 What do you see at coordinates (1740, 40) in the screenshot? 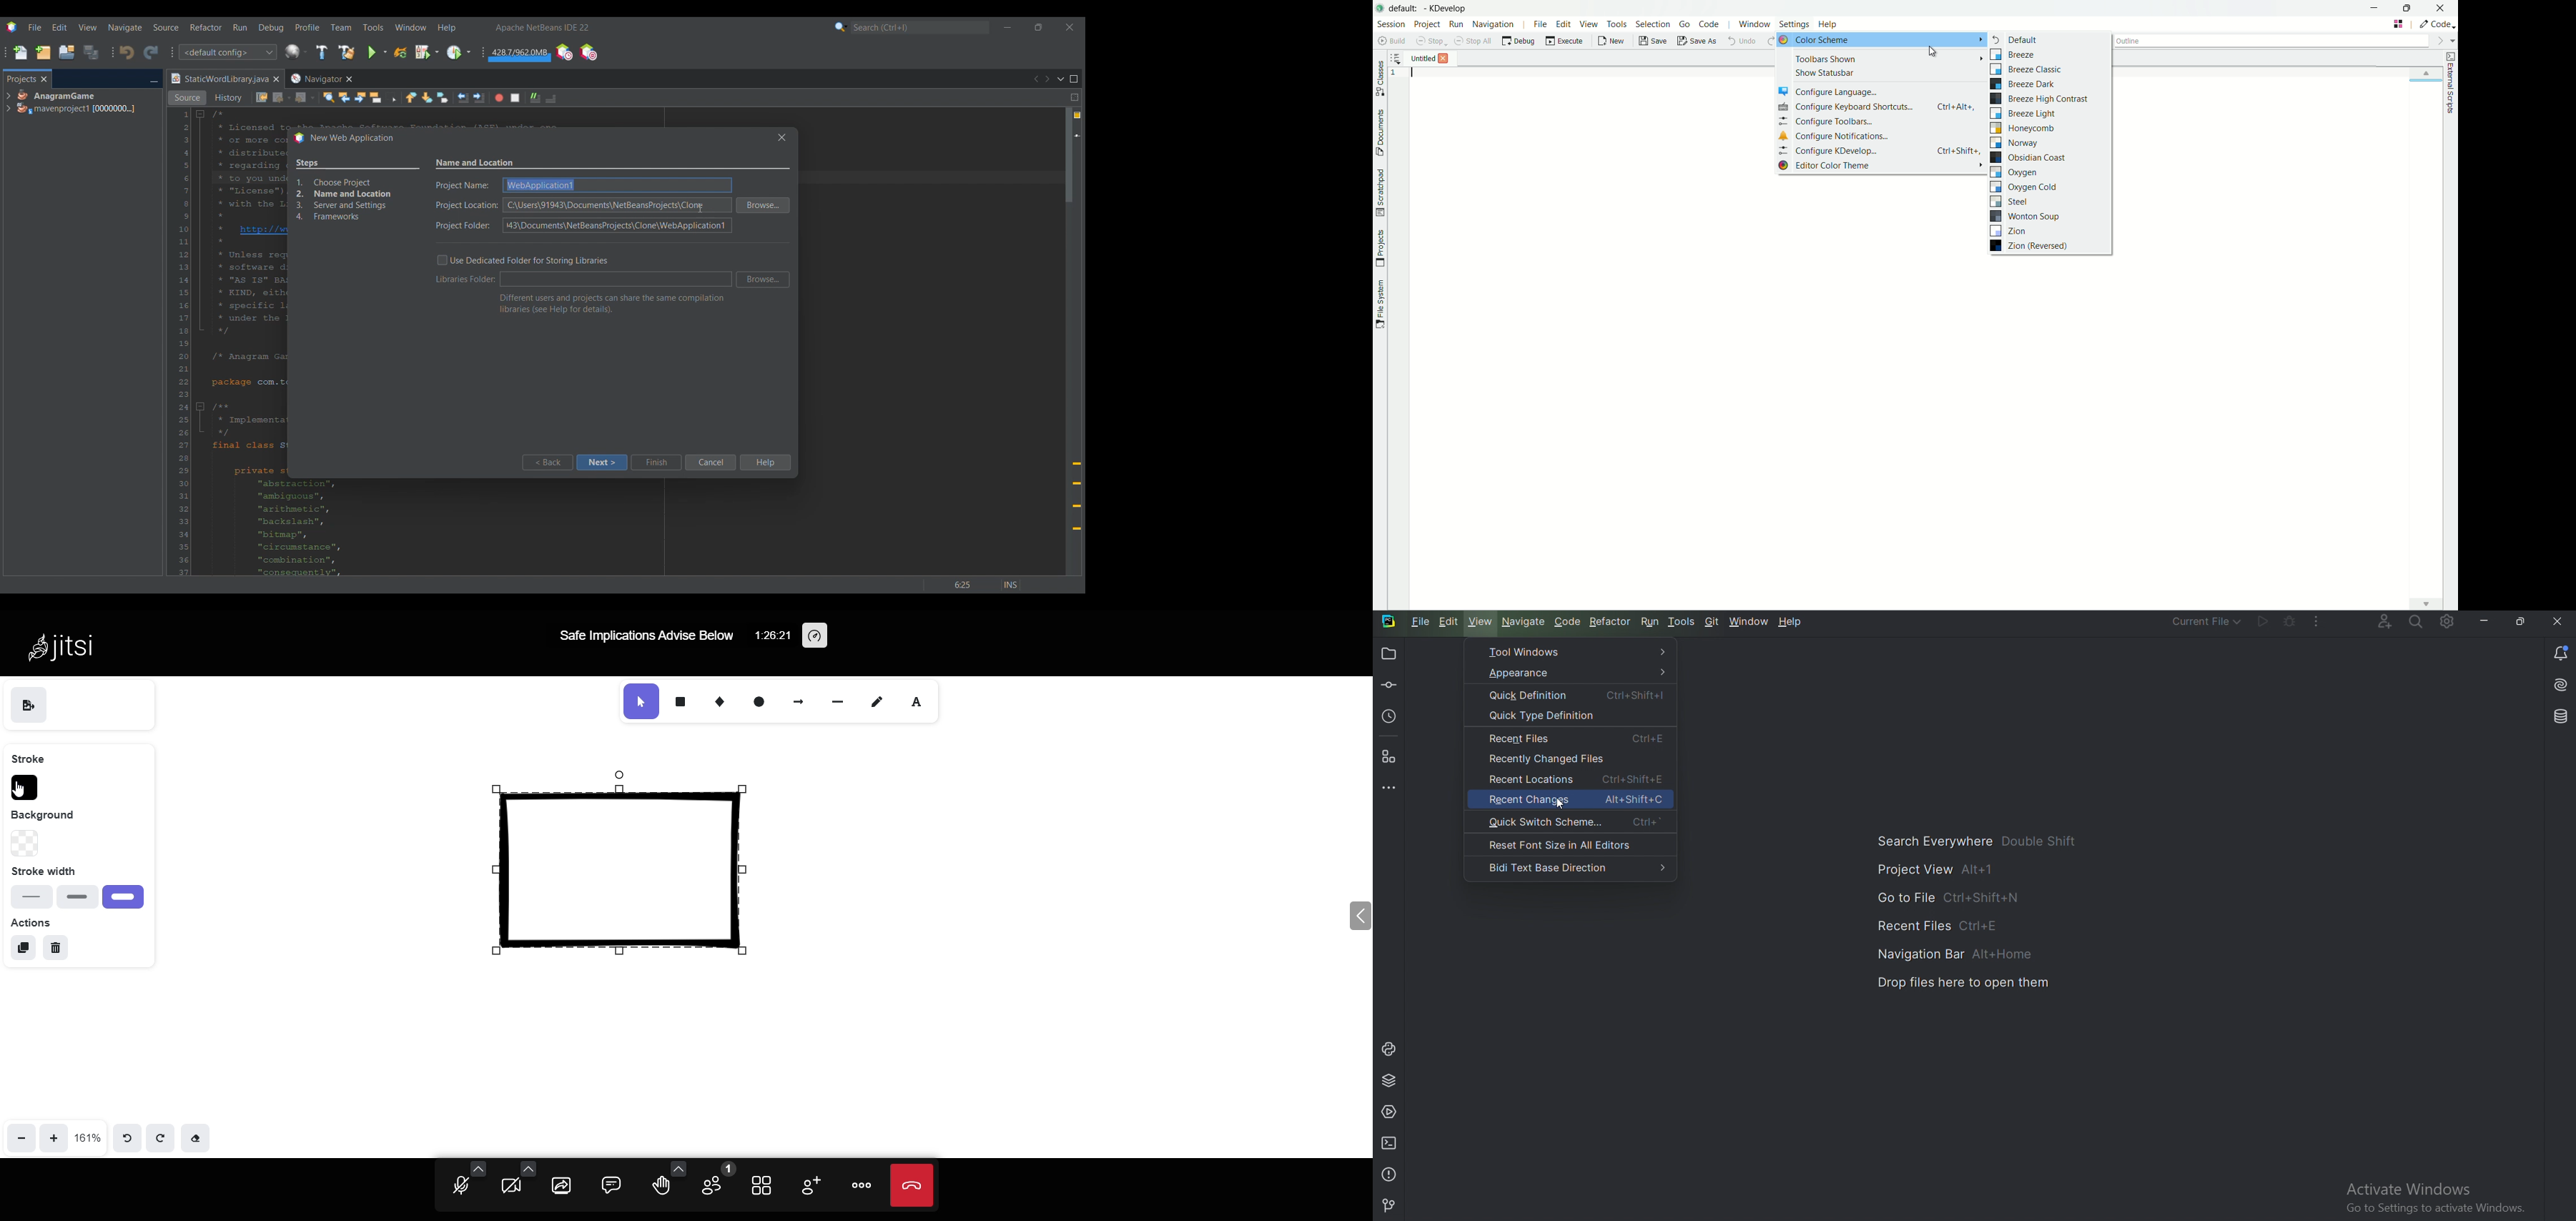
I see `undo` at bounding box center [1740, 40].